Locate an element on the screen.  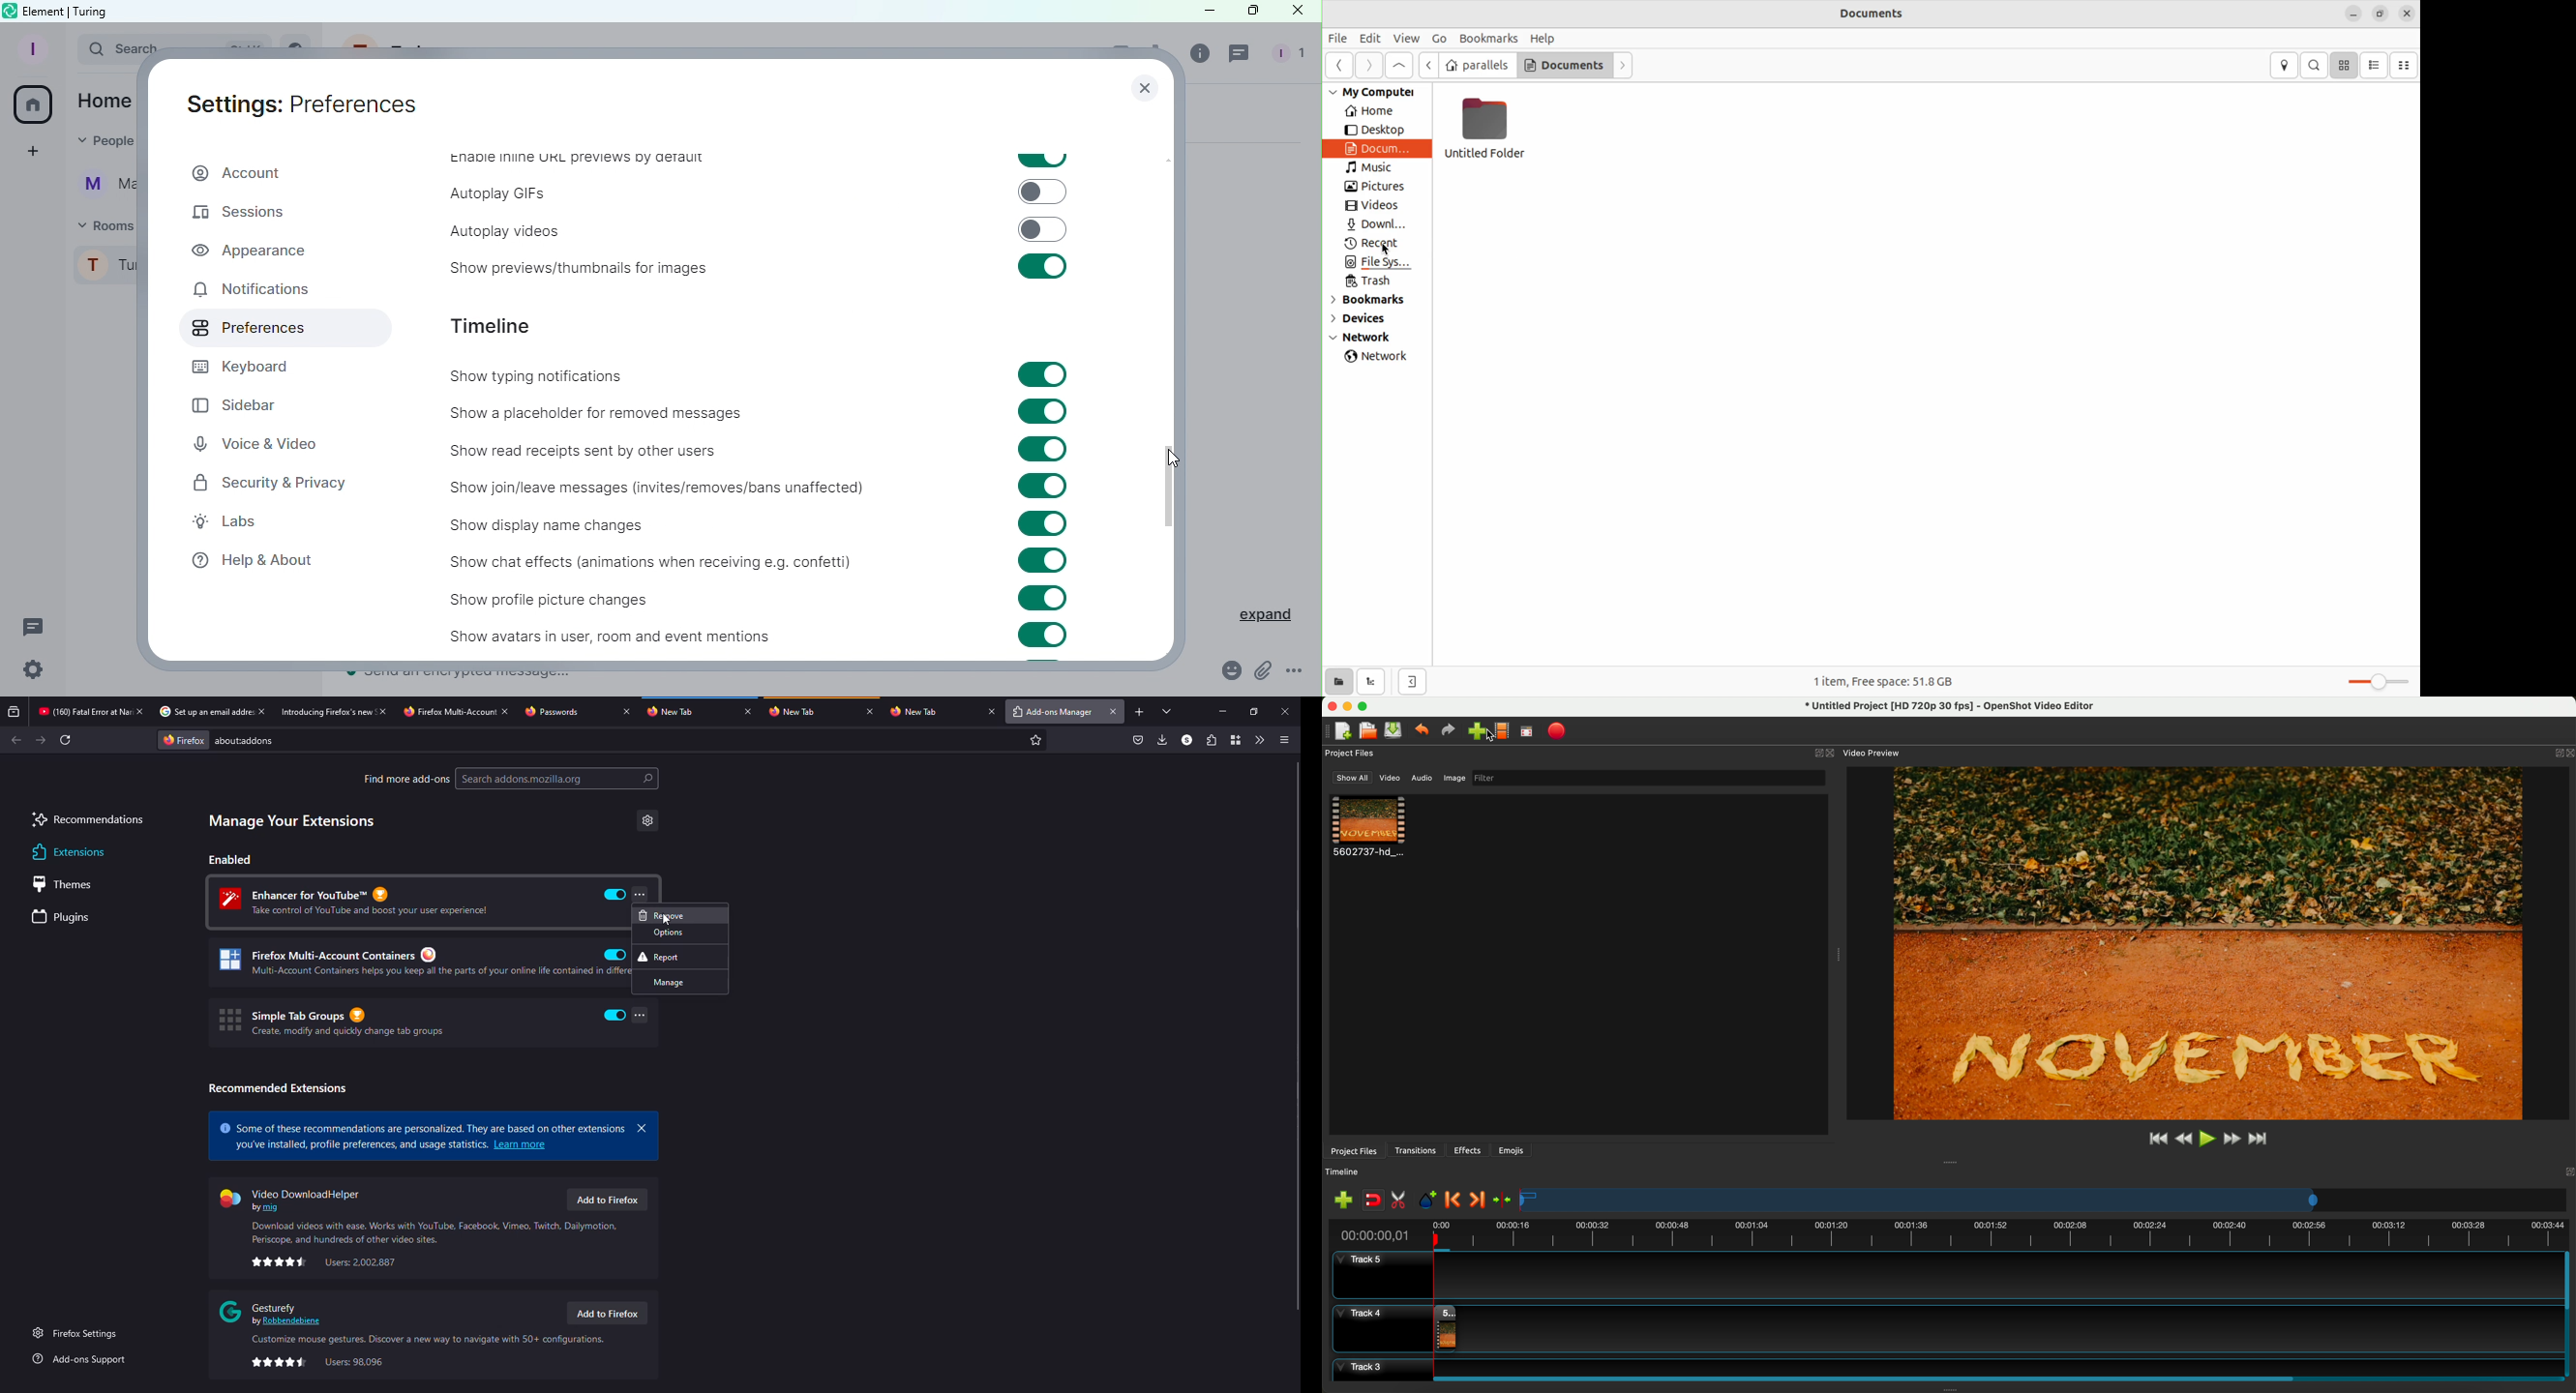
documents is located at coordinates (1382, 149).